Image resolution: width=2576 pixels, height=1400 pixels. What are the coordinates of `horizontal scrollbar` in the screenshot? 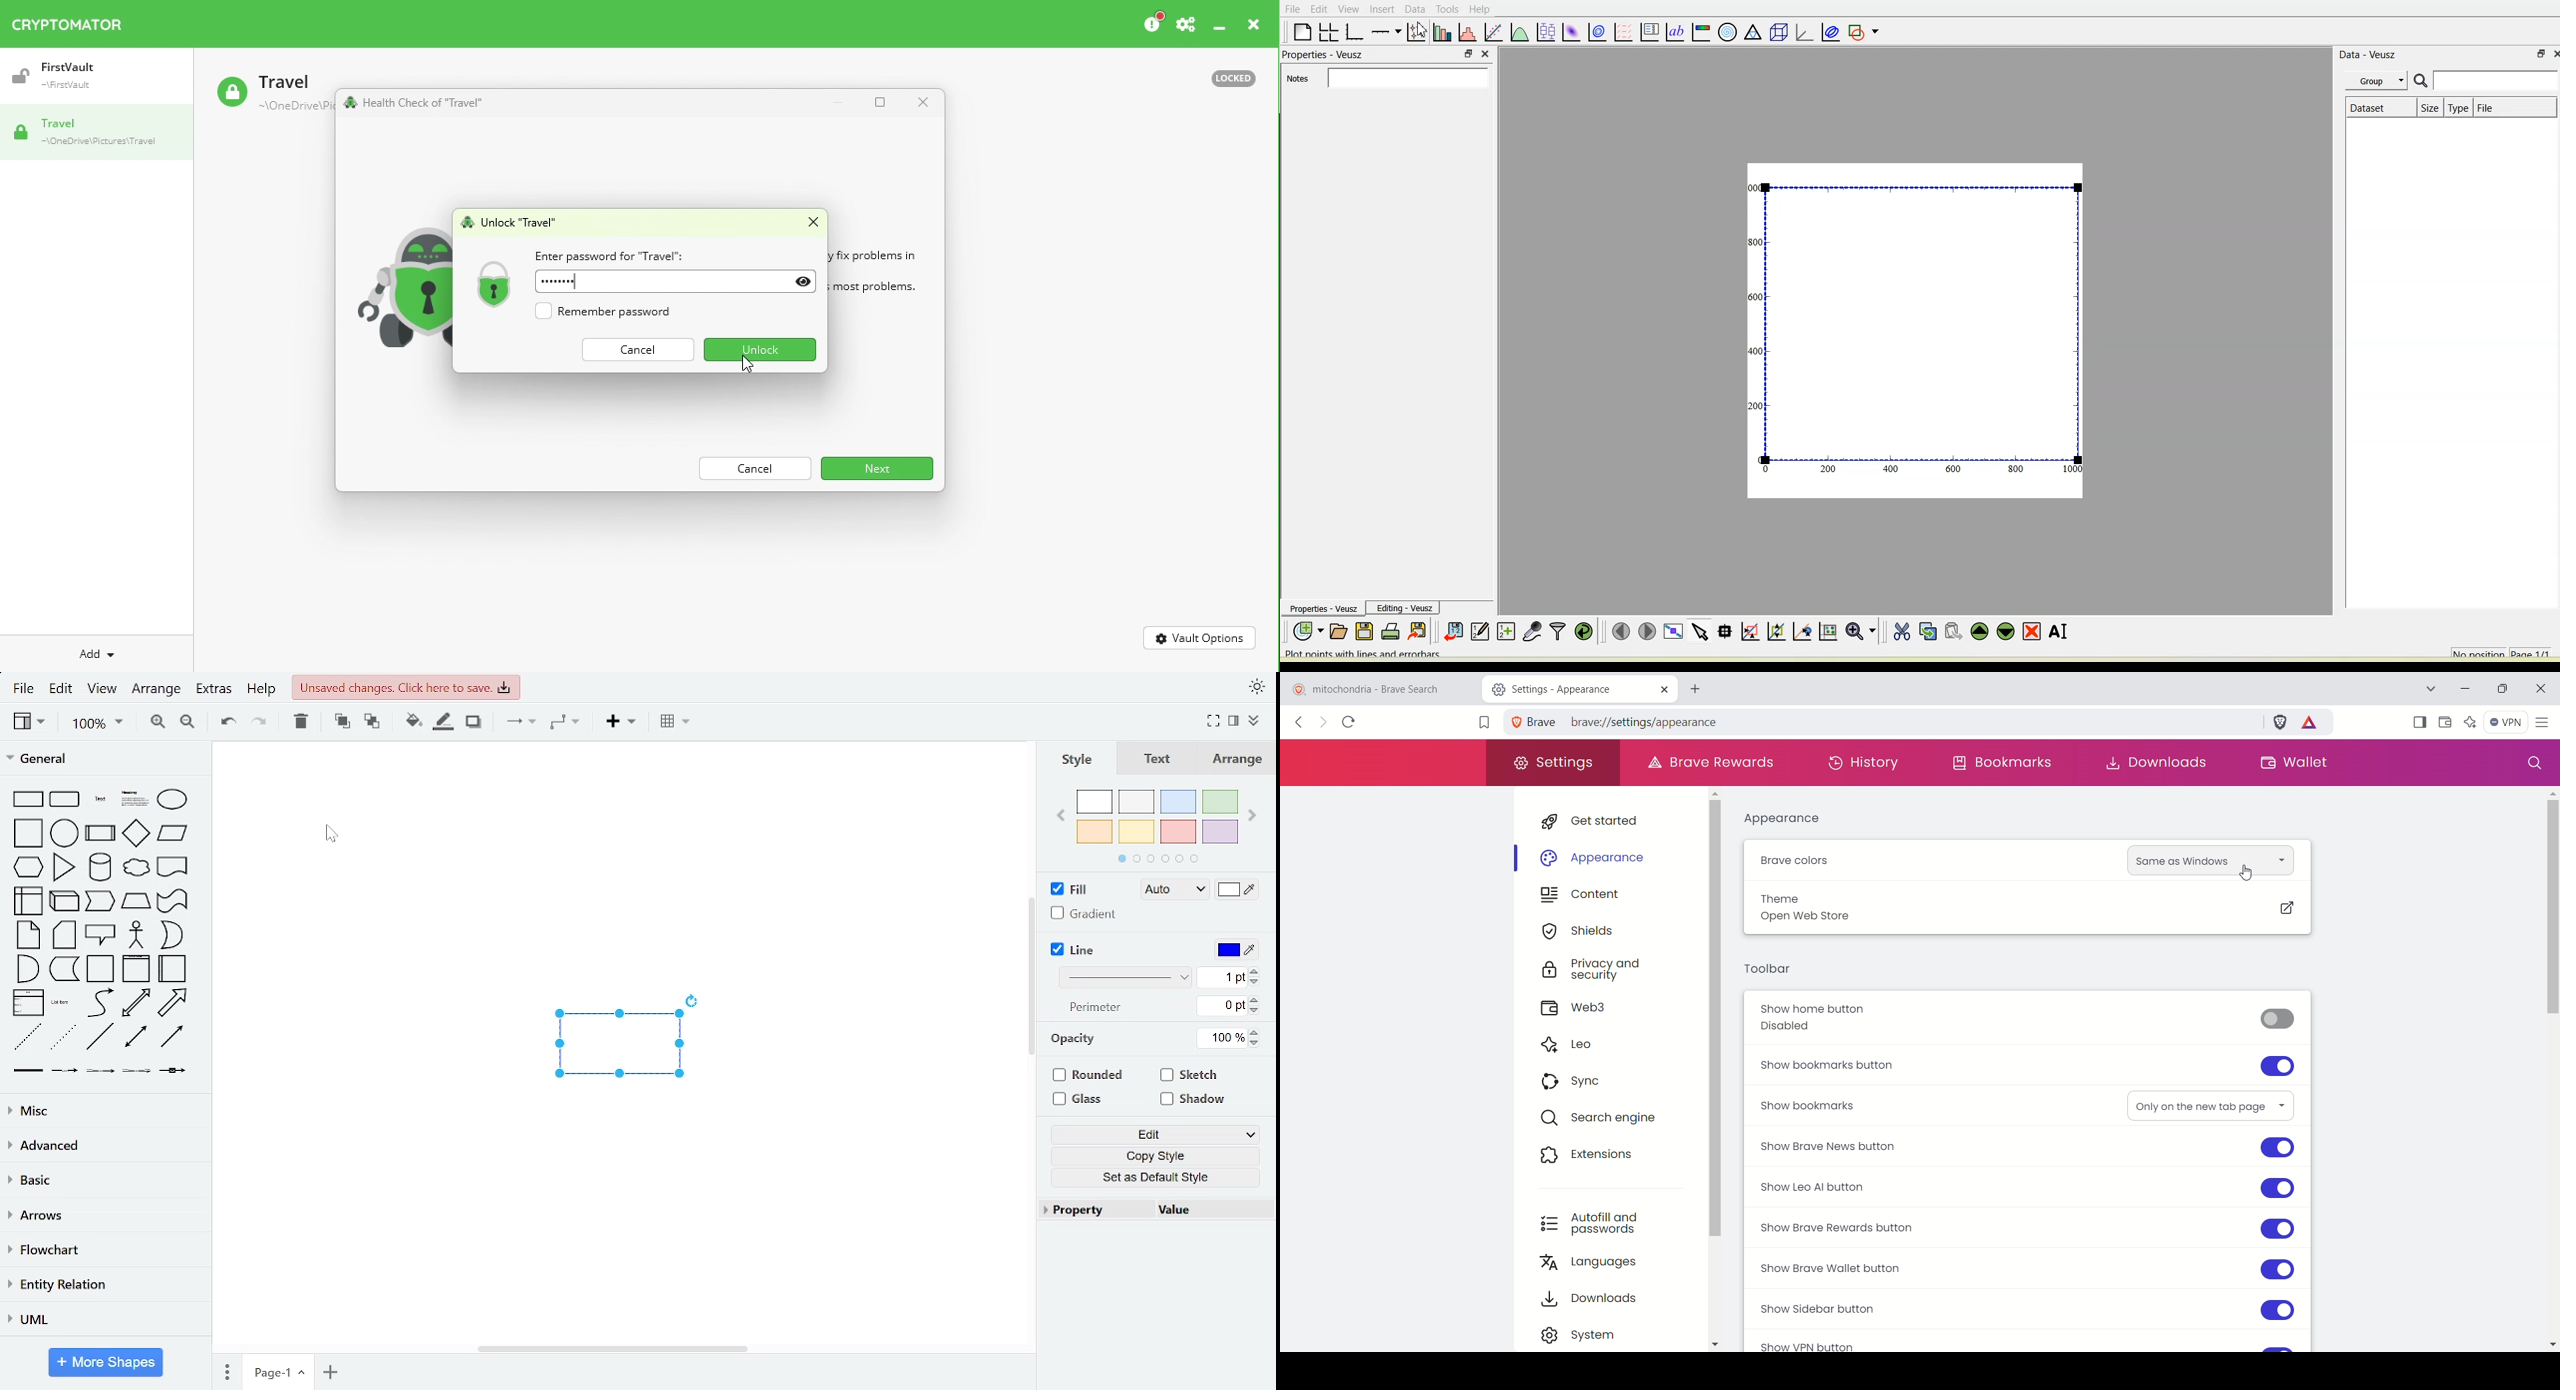 It's located at (614, 1349).